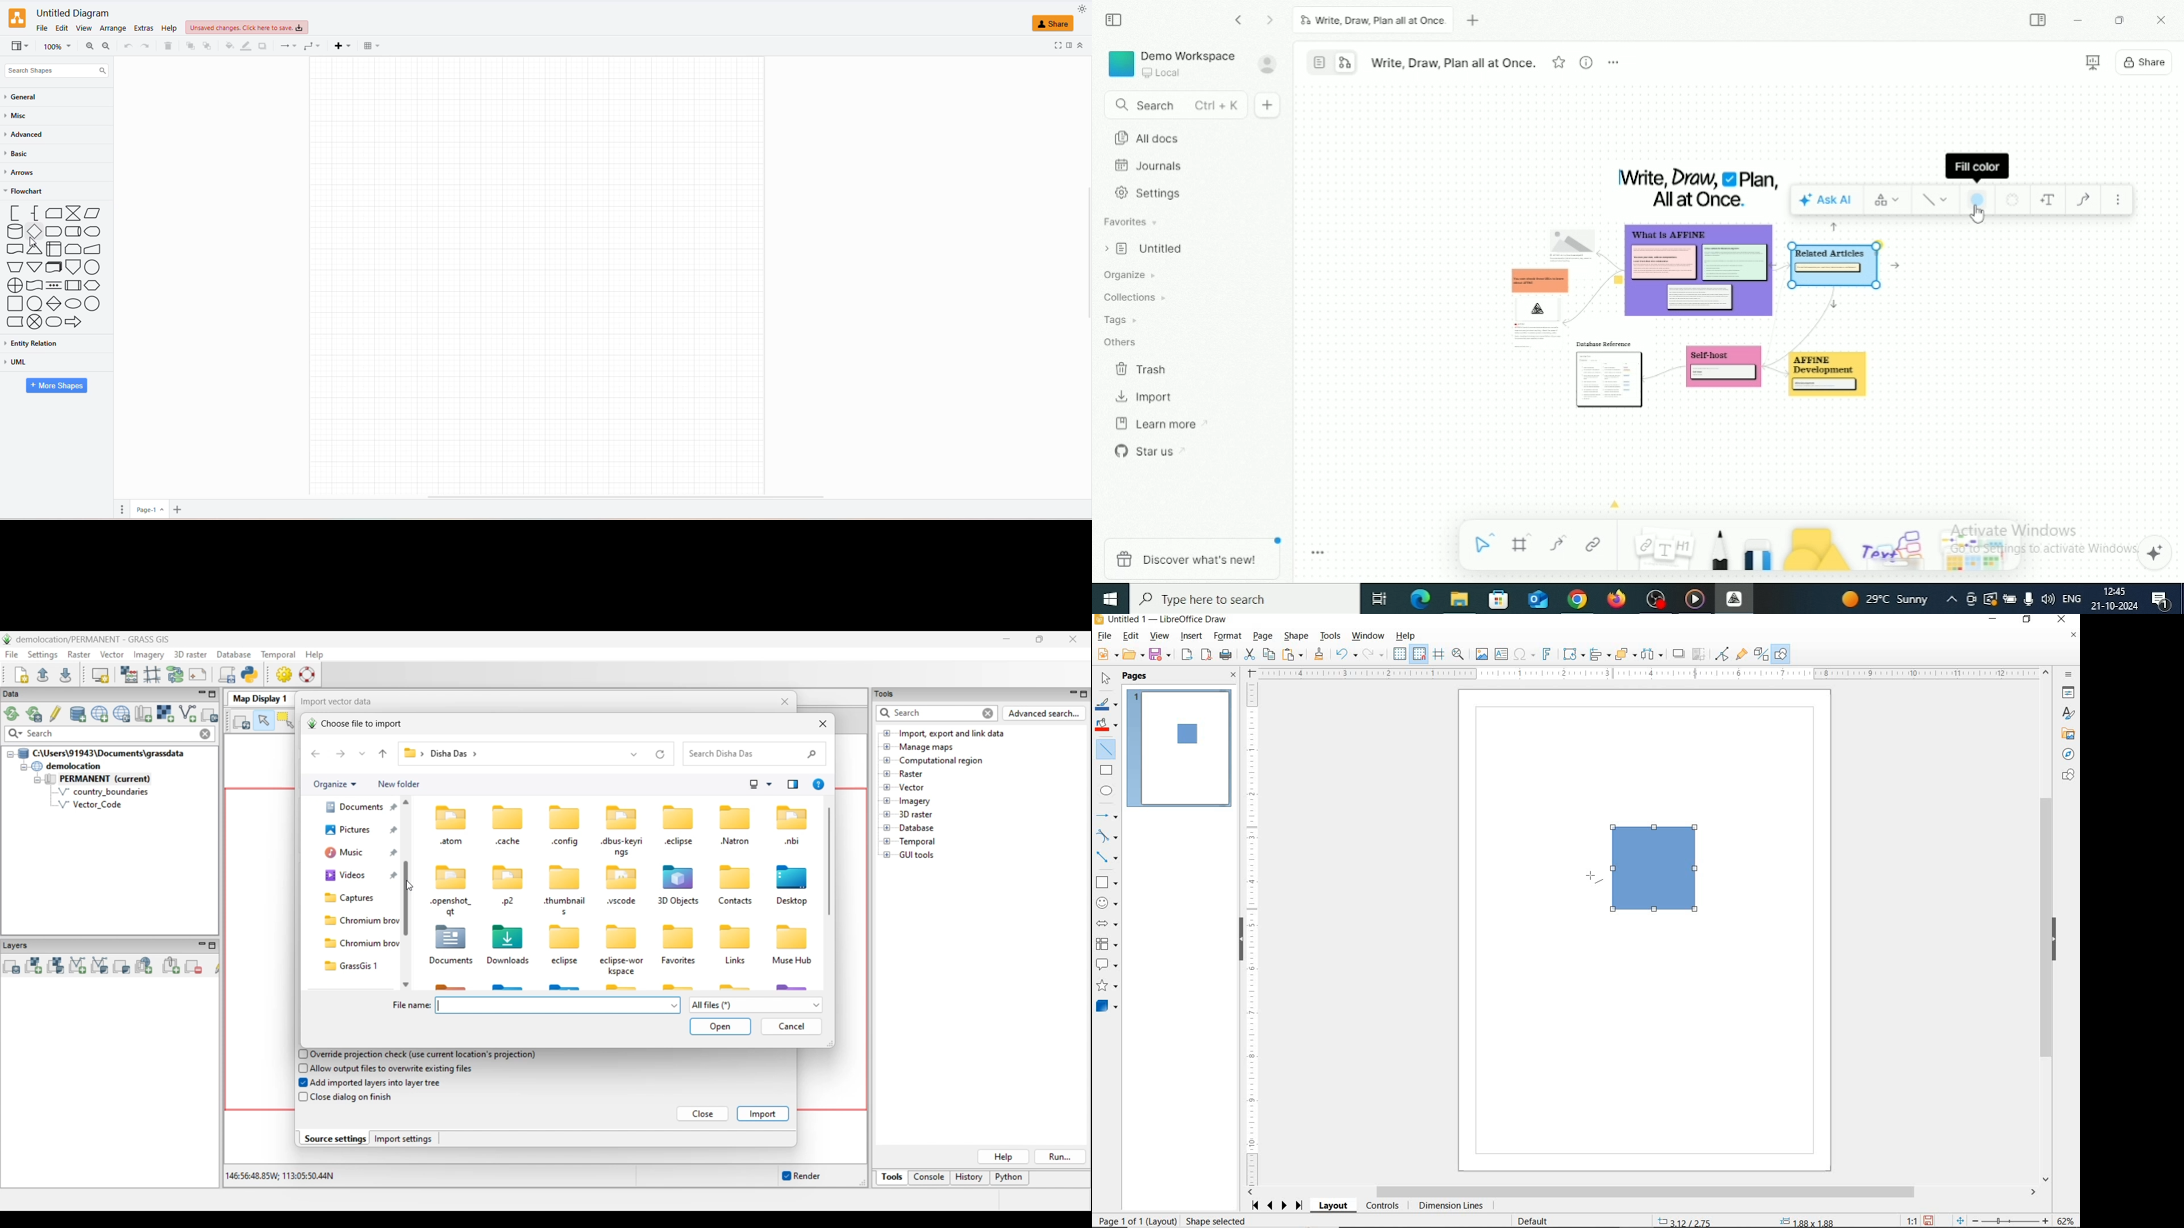 Image resolution: width=2184 pixels, height=1232 pixels. I want to click on Expand sidebar, so click(2039, 20).